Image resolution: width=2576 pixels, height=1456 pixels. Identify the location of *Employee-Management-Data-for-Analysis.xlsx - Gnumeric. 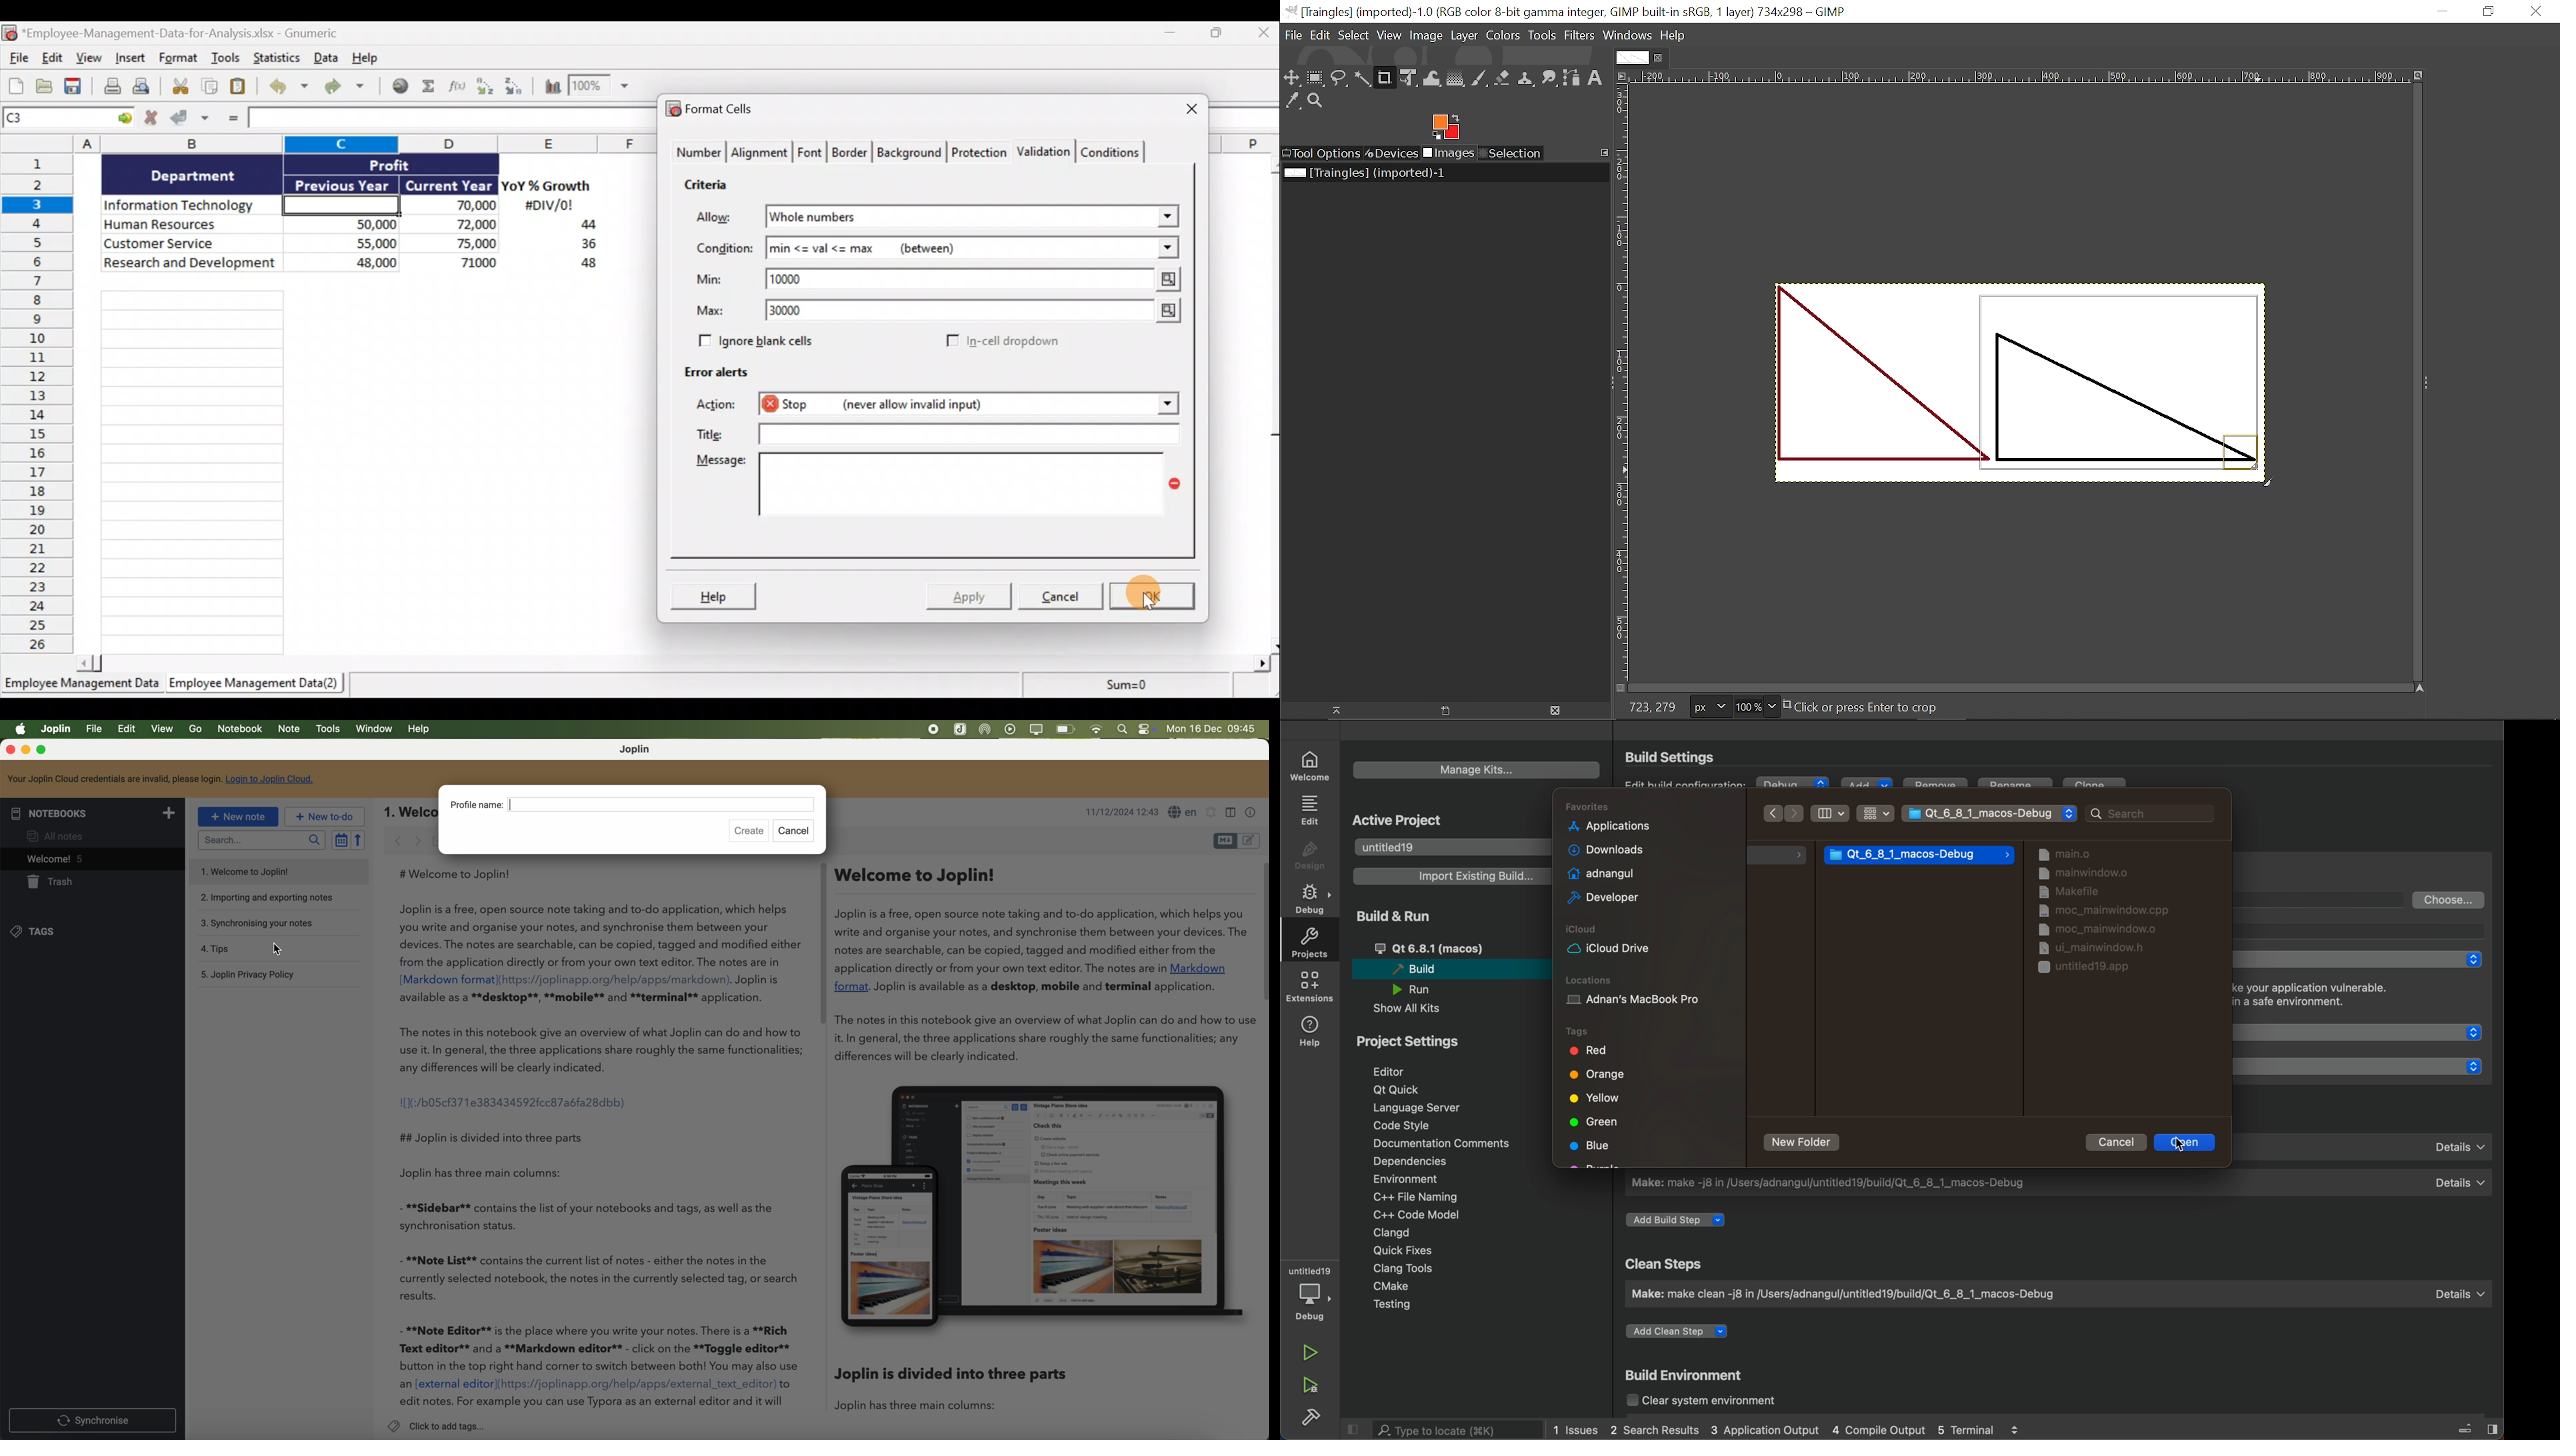
(195, 32).